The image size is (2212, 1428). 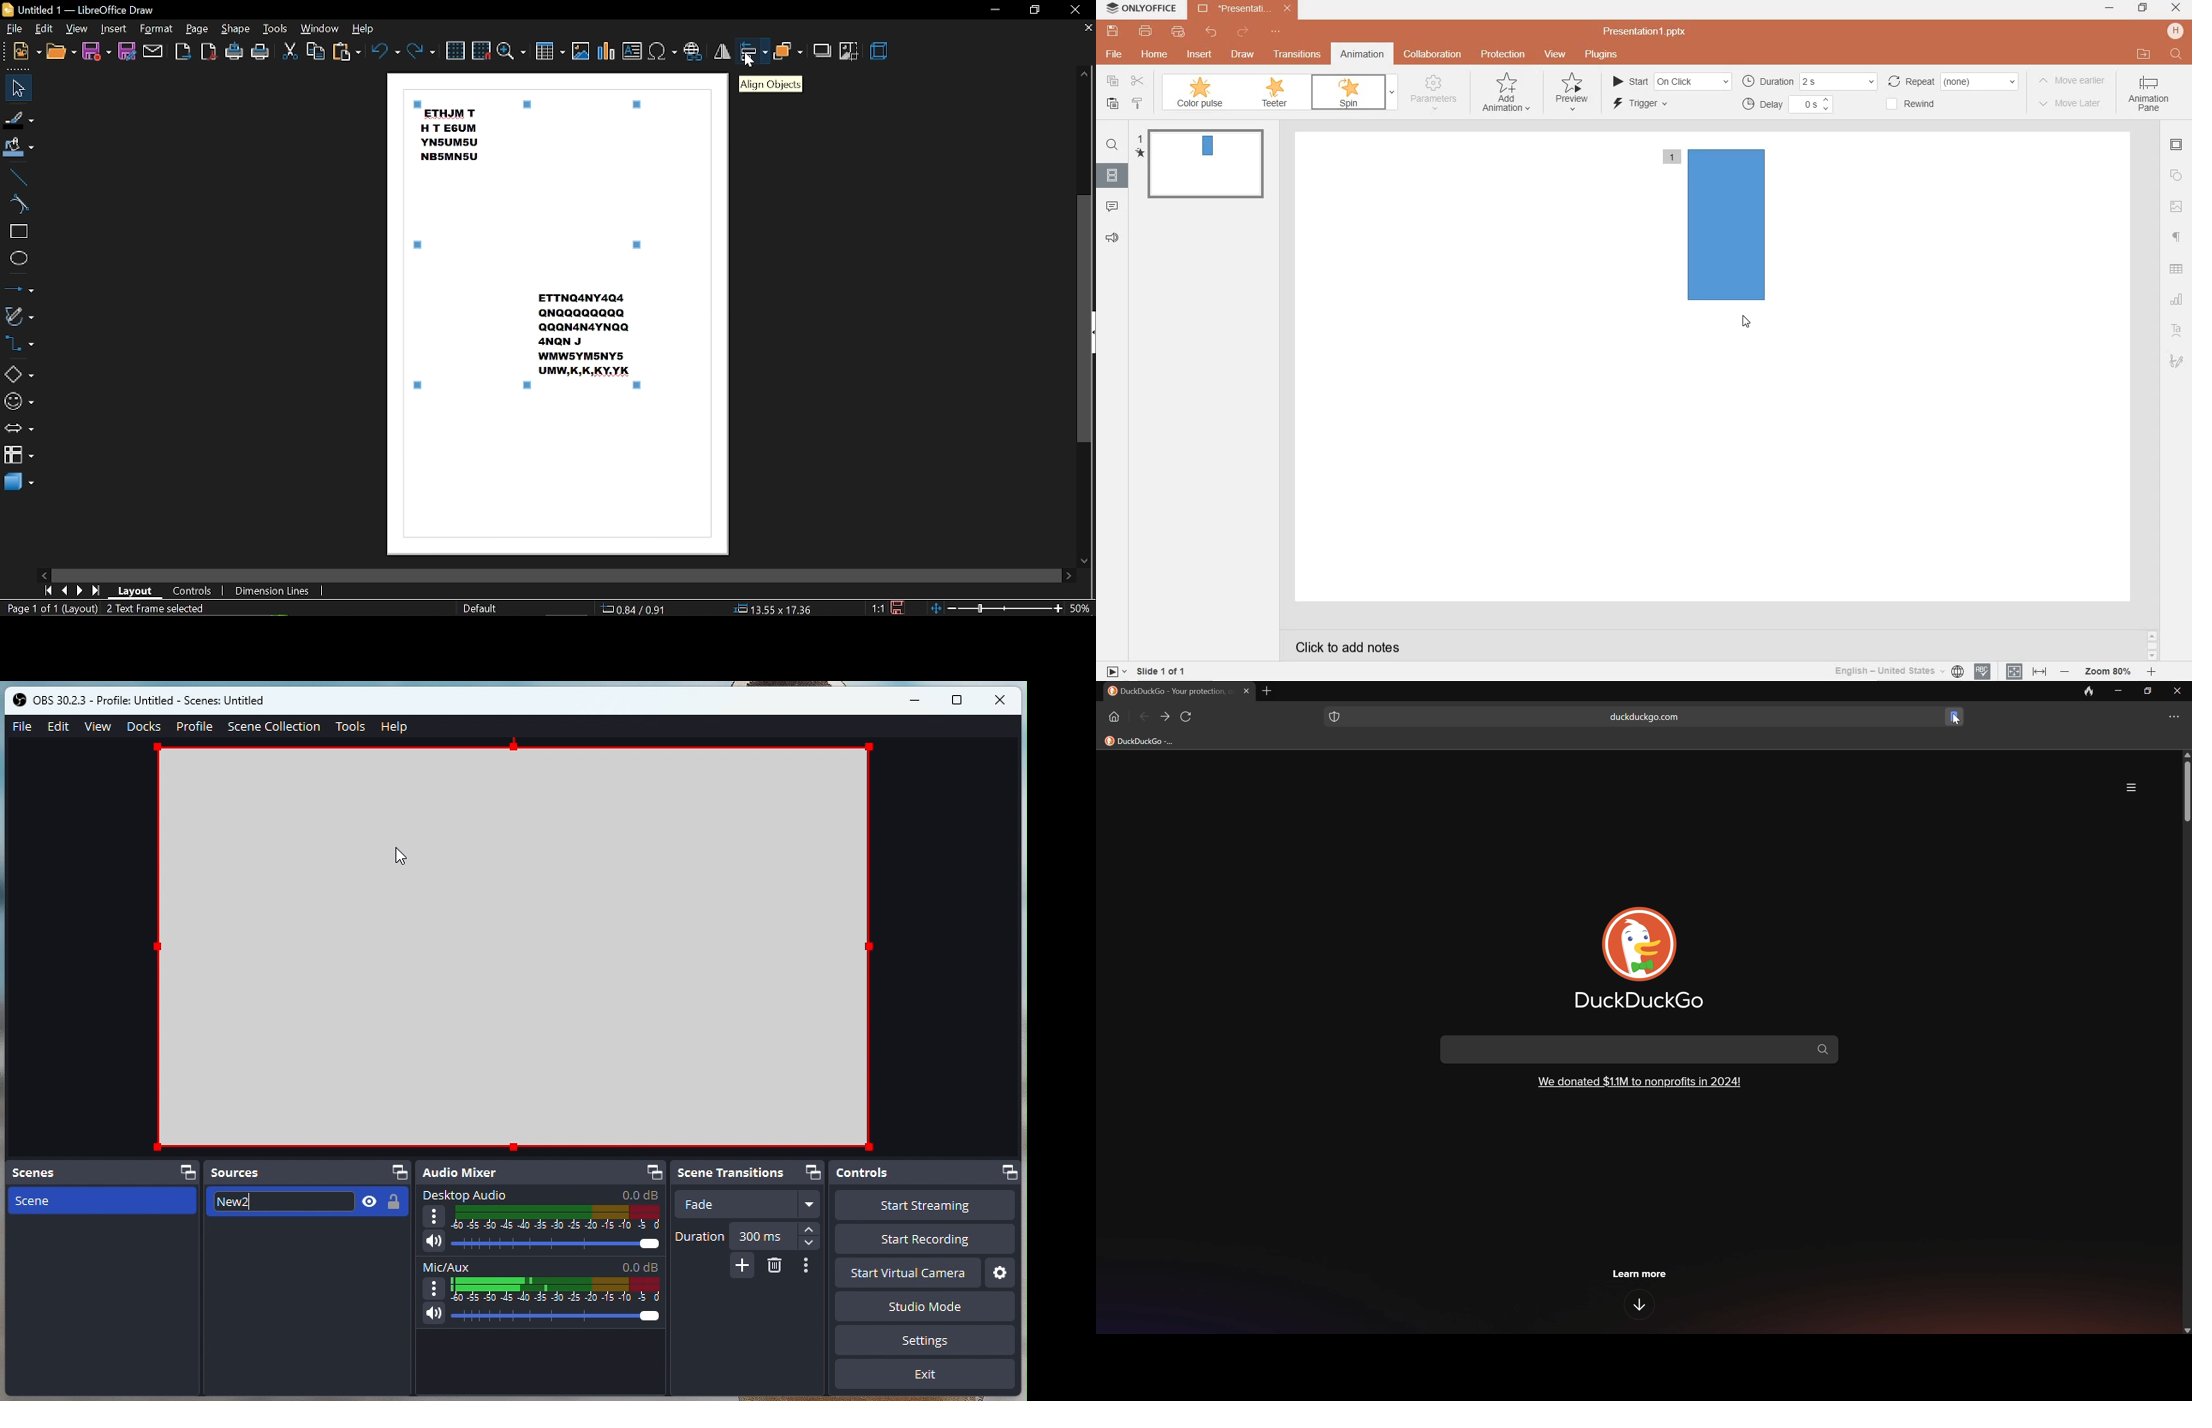 What do you see at coordinates (20, 118) in the screenshot?
I see `fill line` at bounding box center [20, 118].